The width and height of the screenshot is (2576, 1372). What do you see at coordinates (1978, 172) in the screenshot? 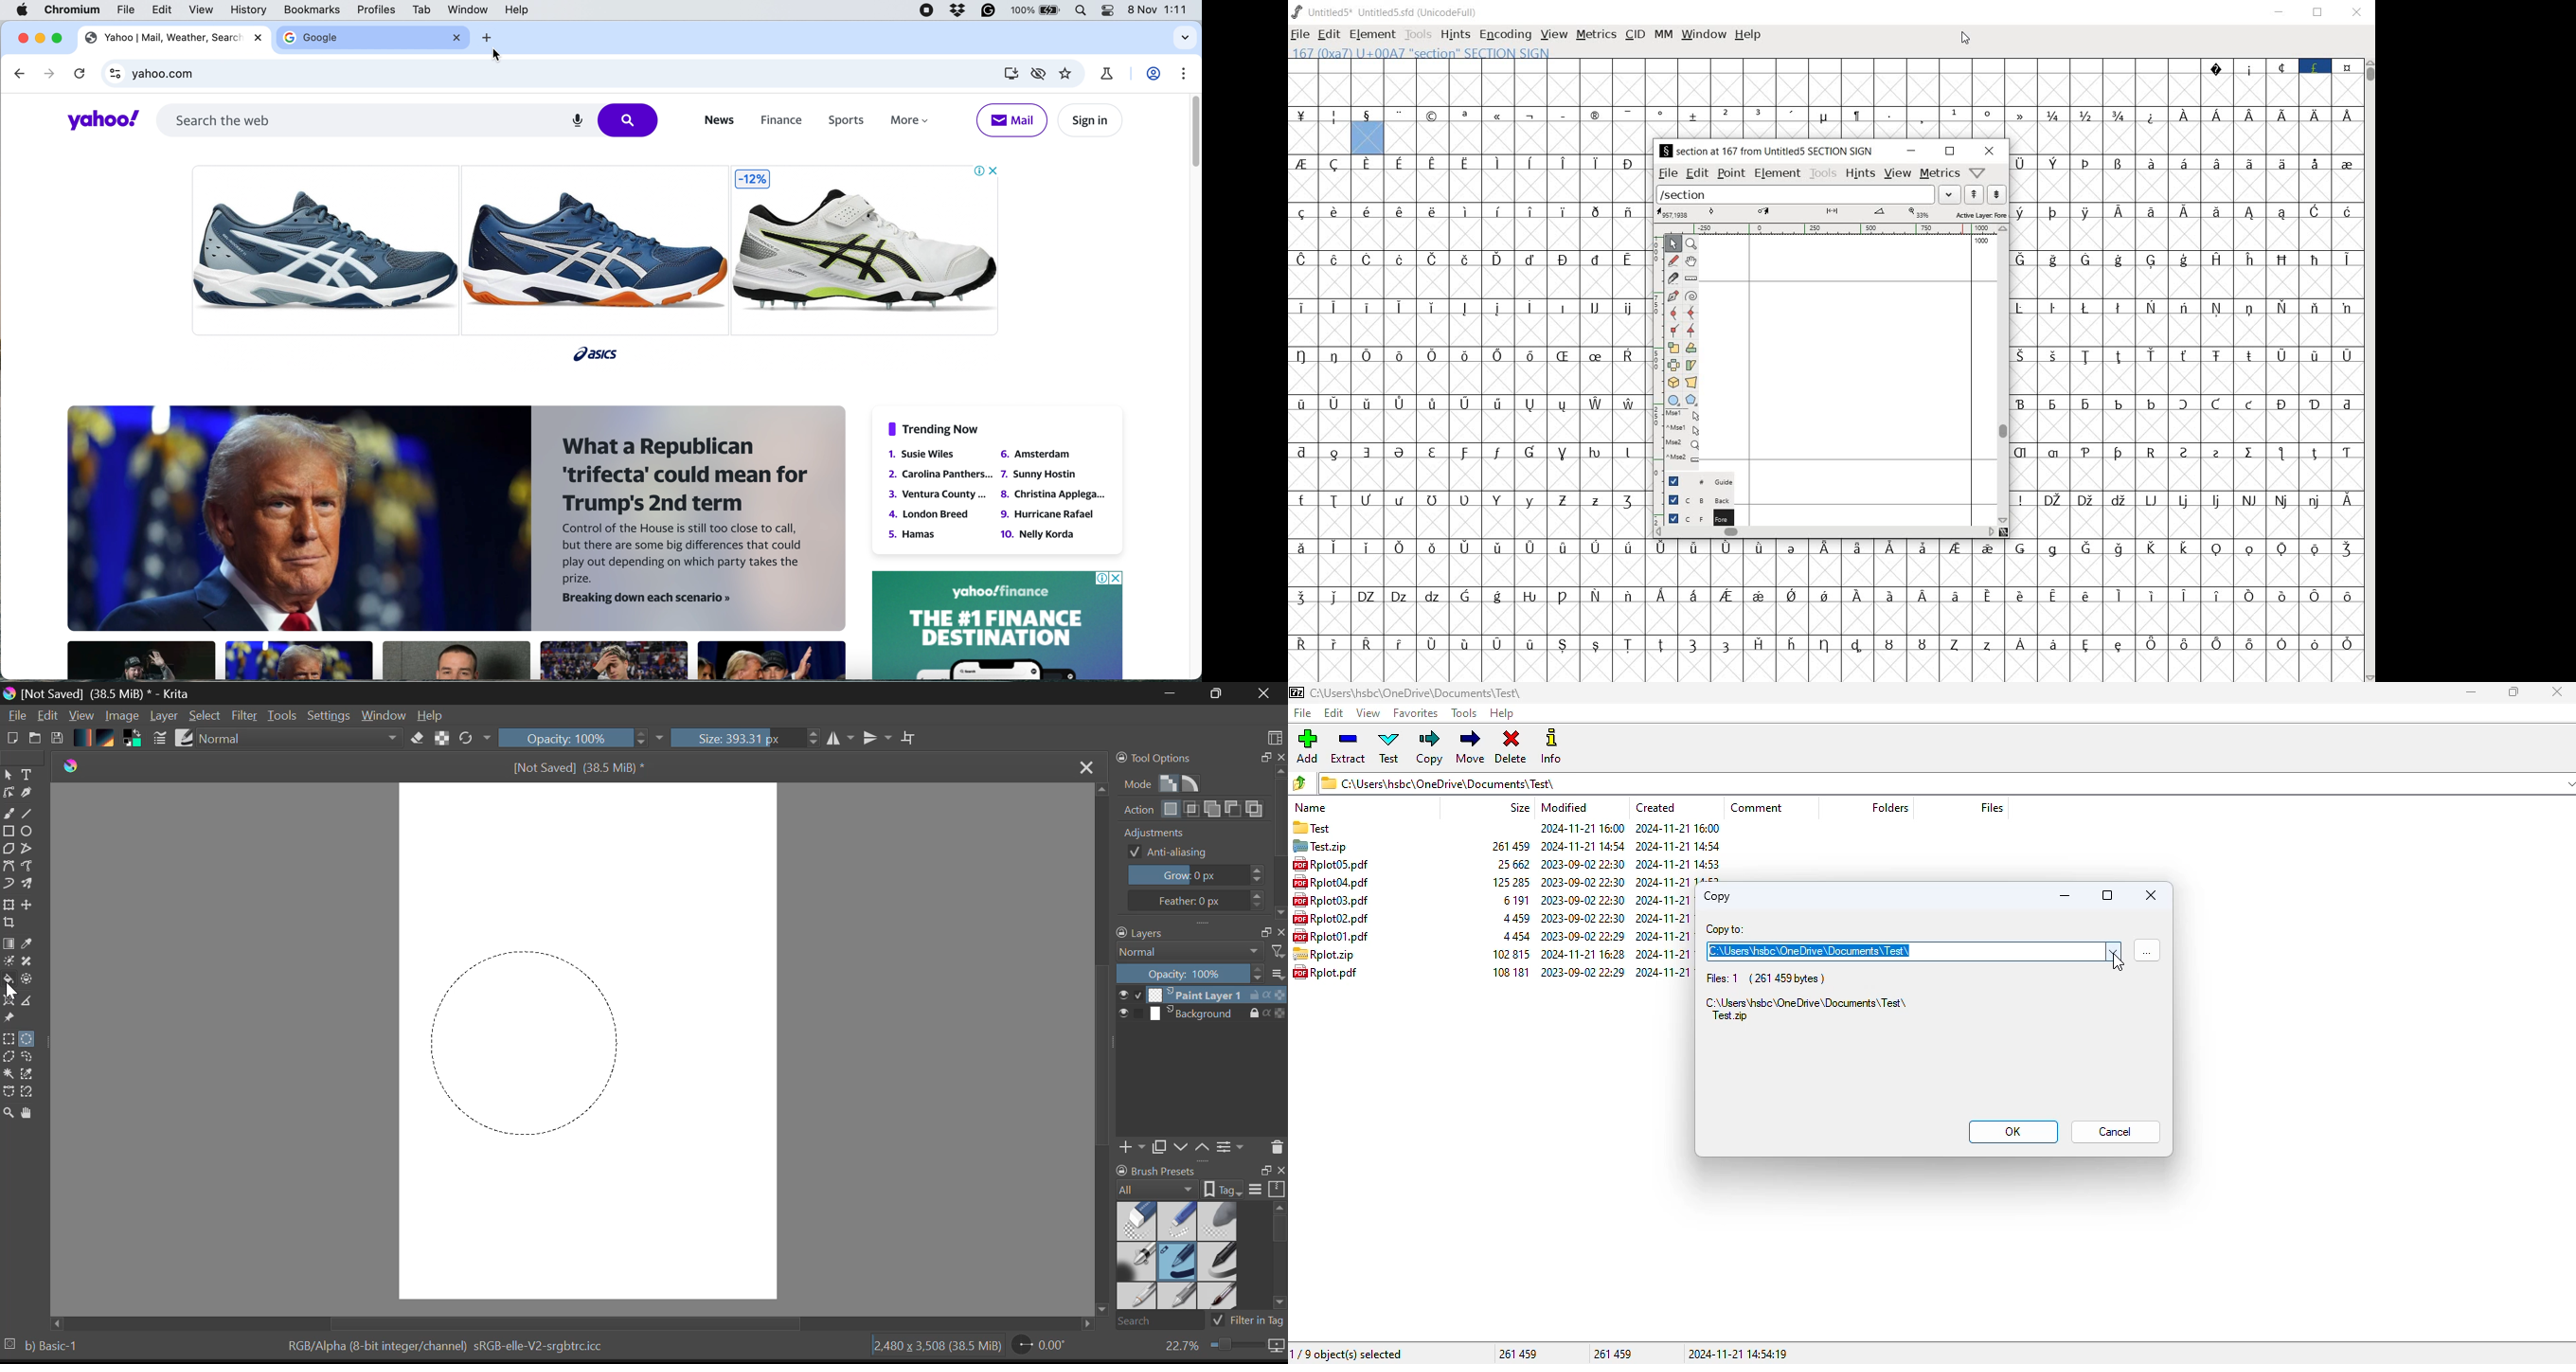
I see `Help/Window` at bounding box center [1978, 172].